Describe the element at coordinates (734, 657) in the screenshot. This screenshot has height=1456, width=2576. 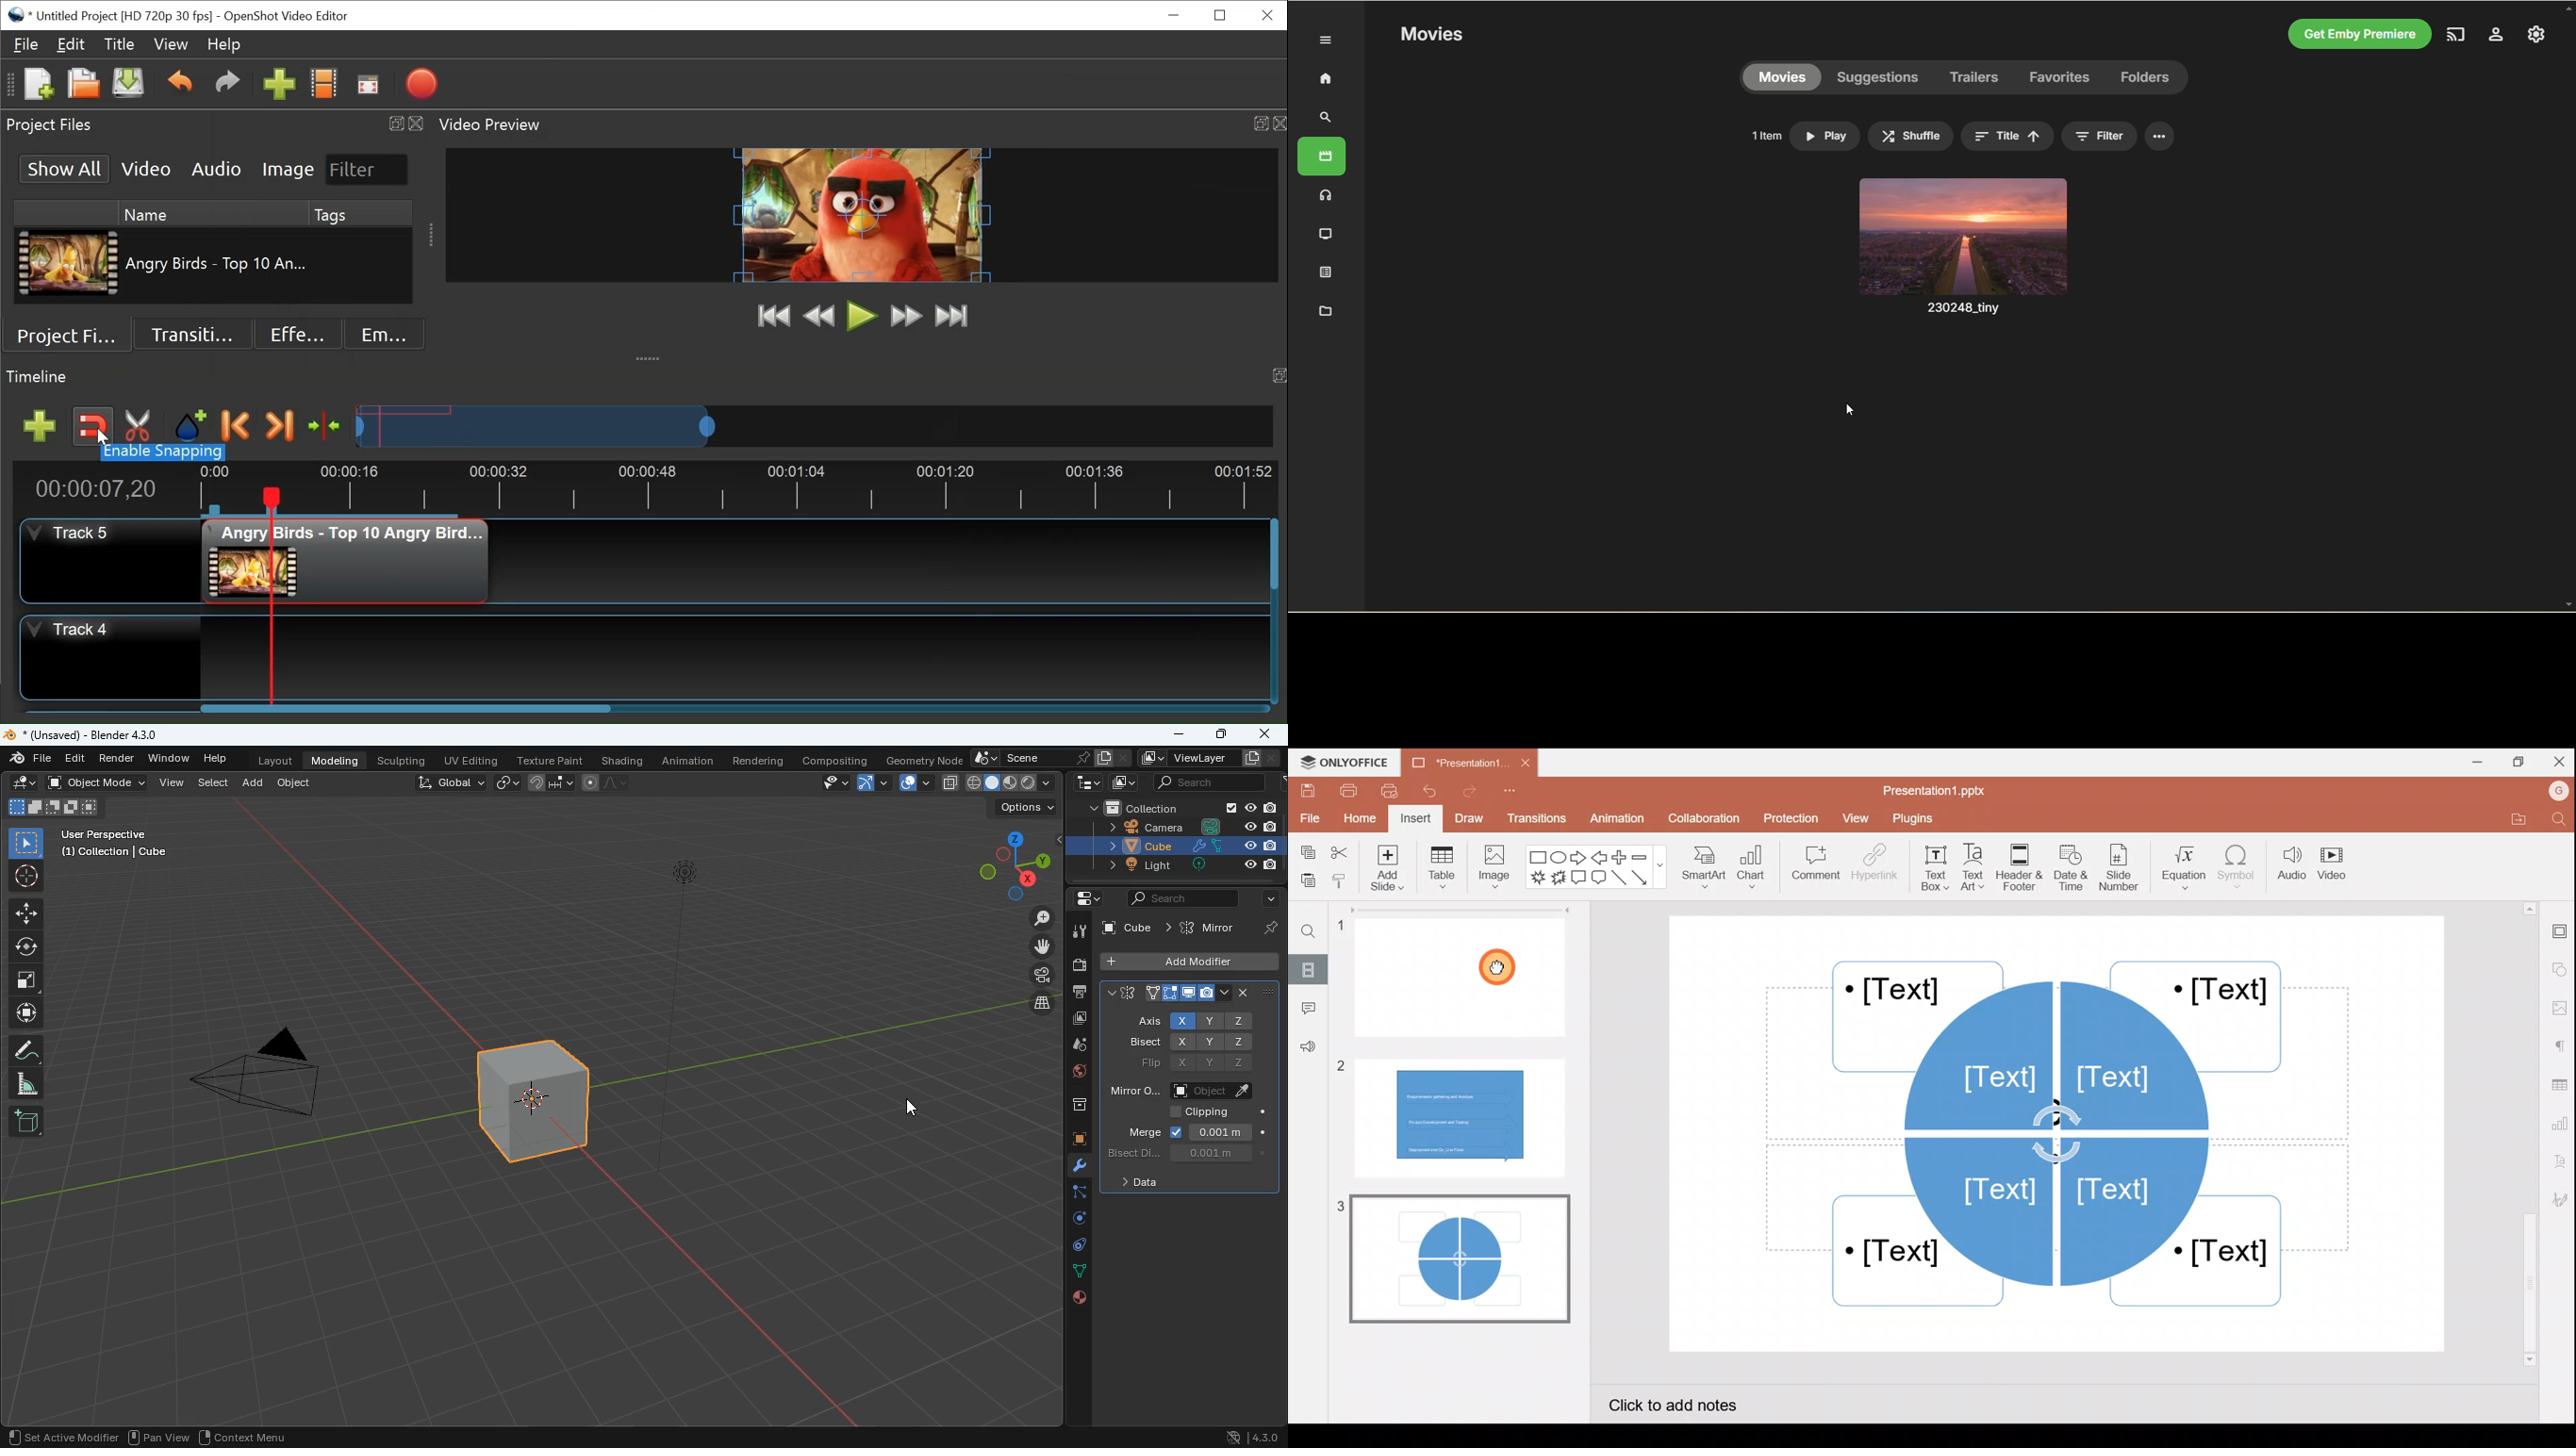
I see `Track Panel` at that location.